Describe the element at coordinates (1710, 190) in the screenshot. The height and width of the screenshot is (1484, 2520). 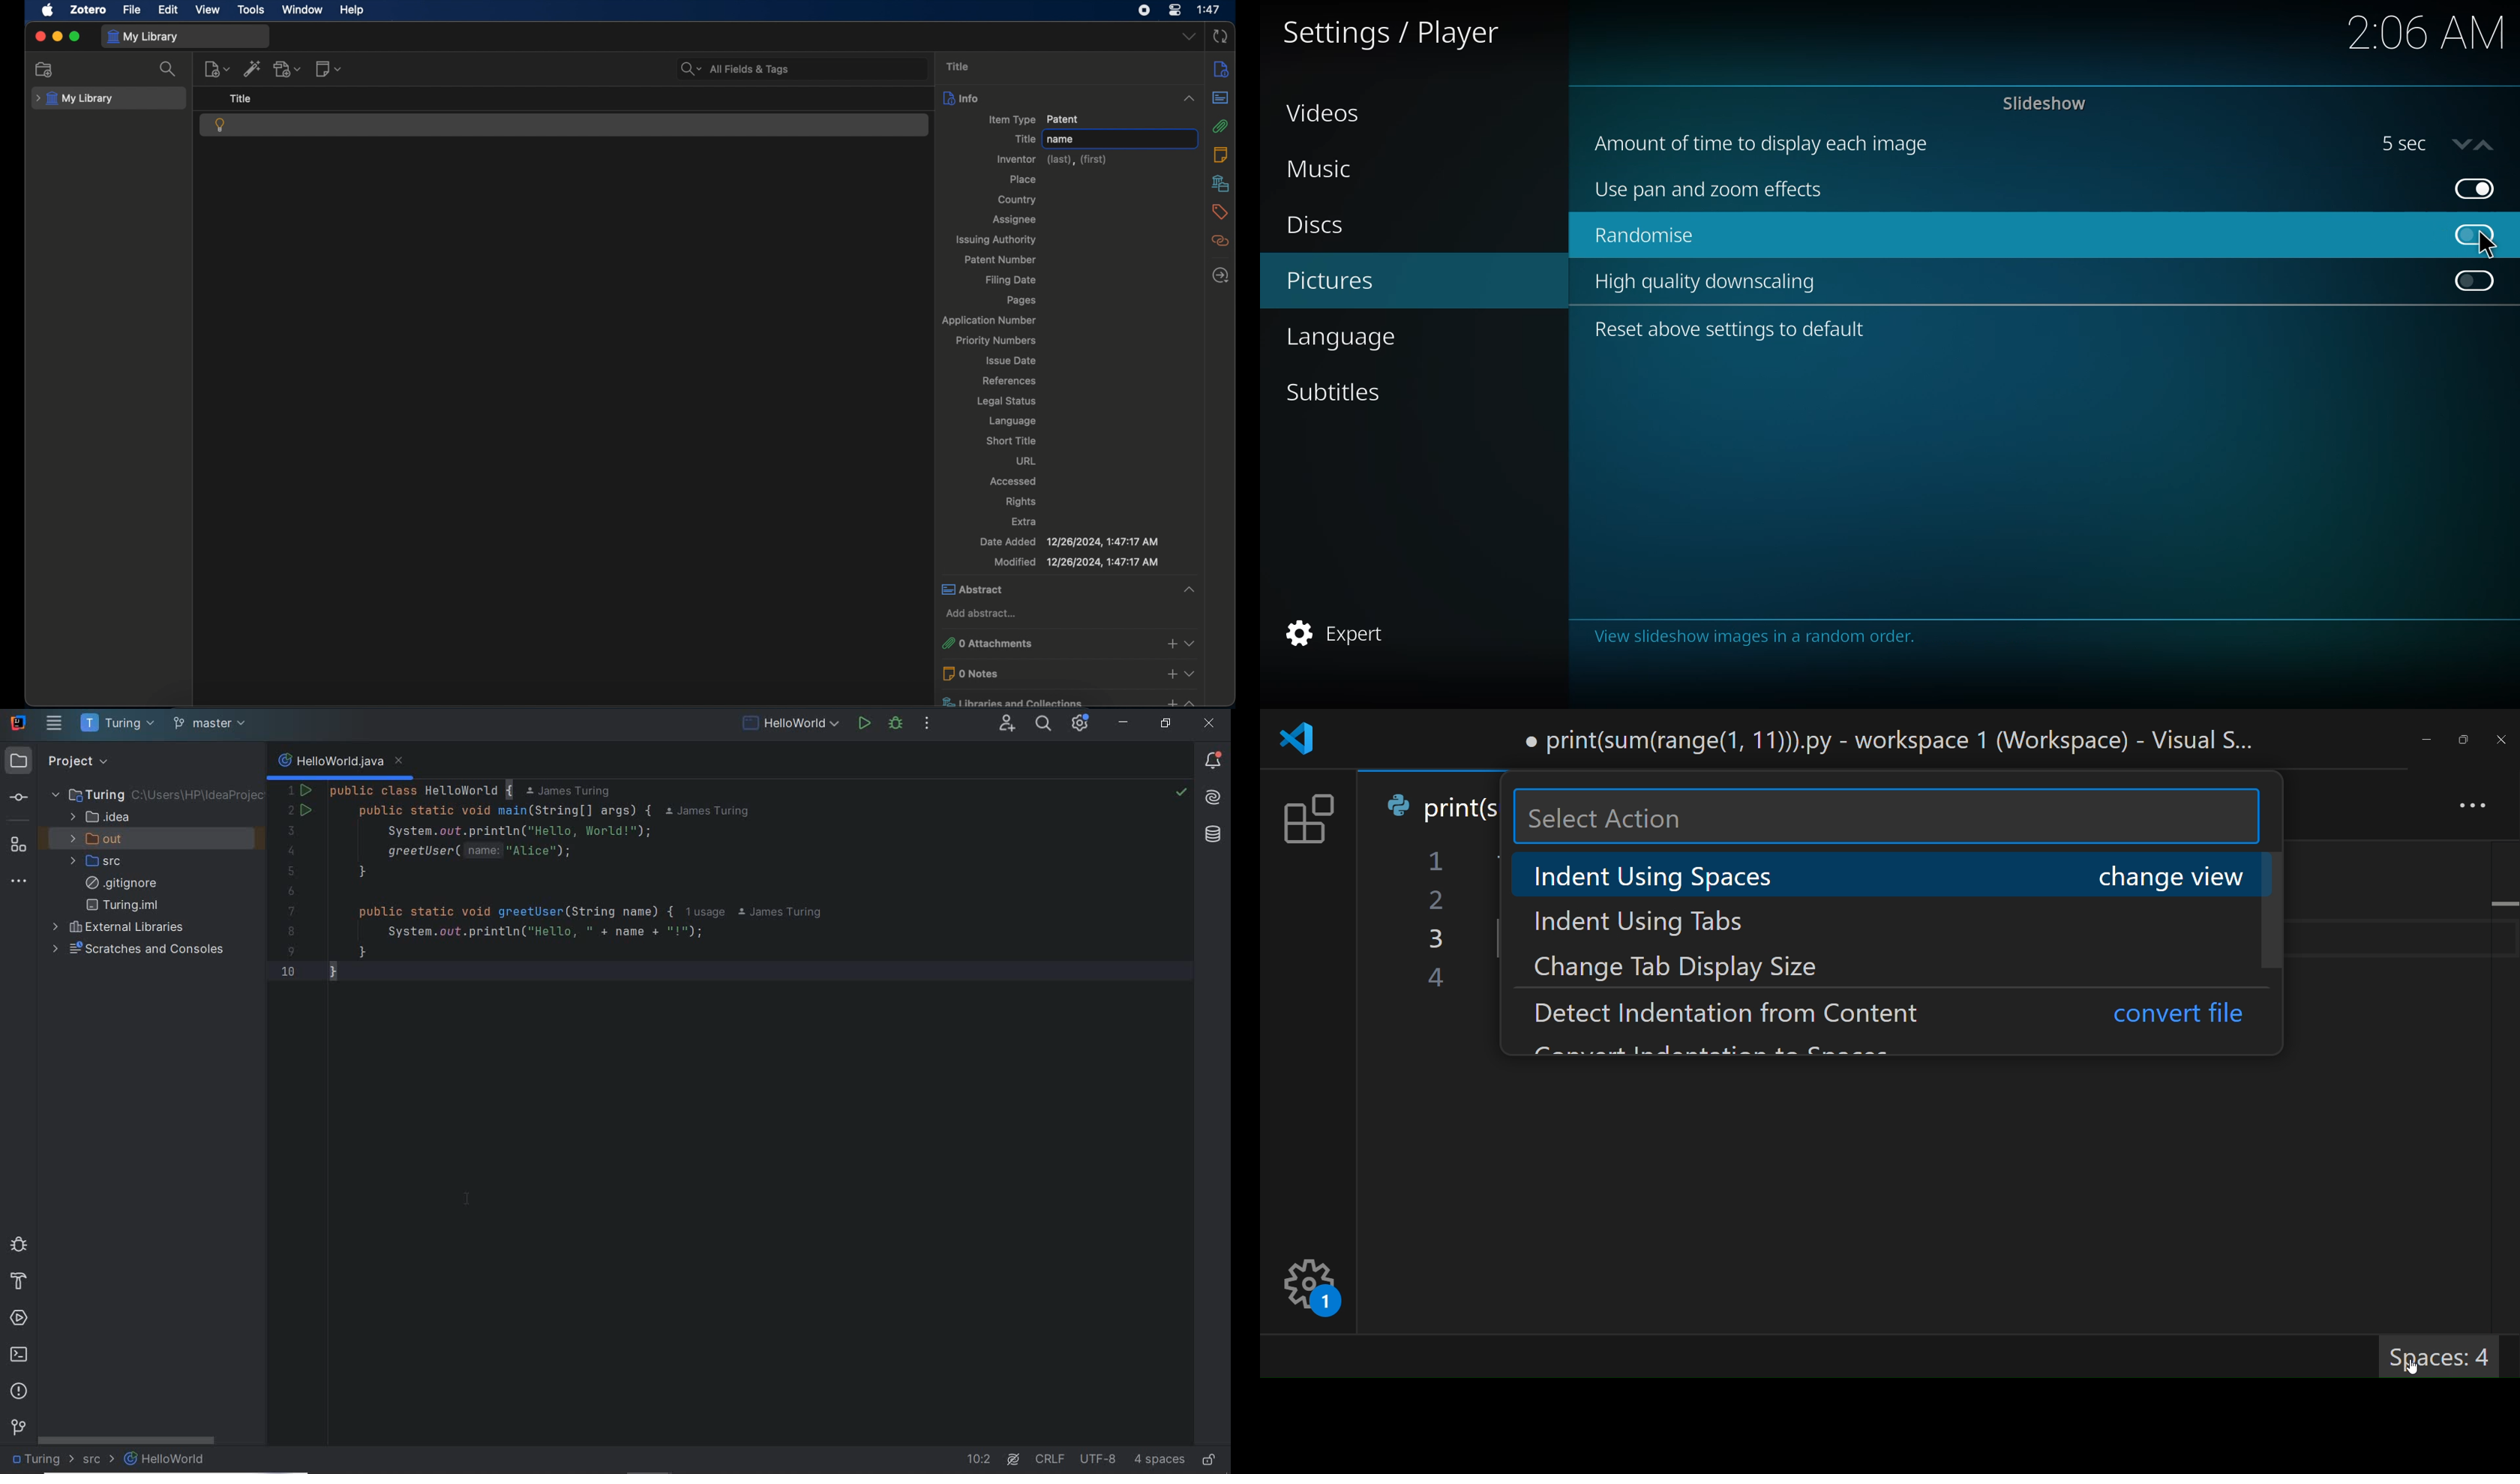
I see `use pan and zoom effects` at that location.